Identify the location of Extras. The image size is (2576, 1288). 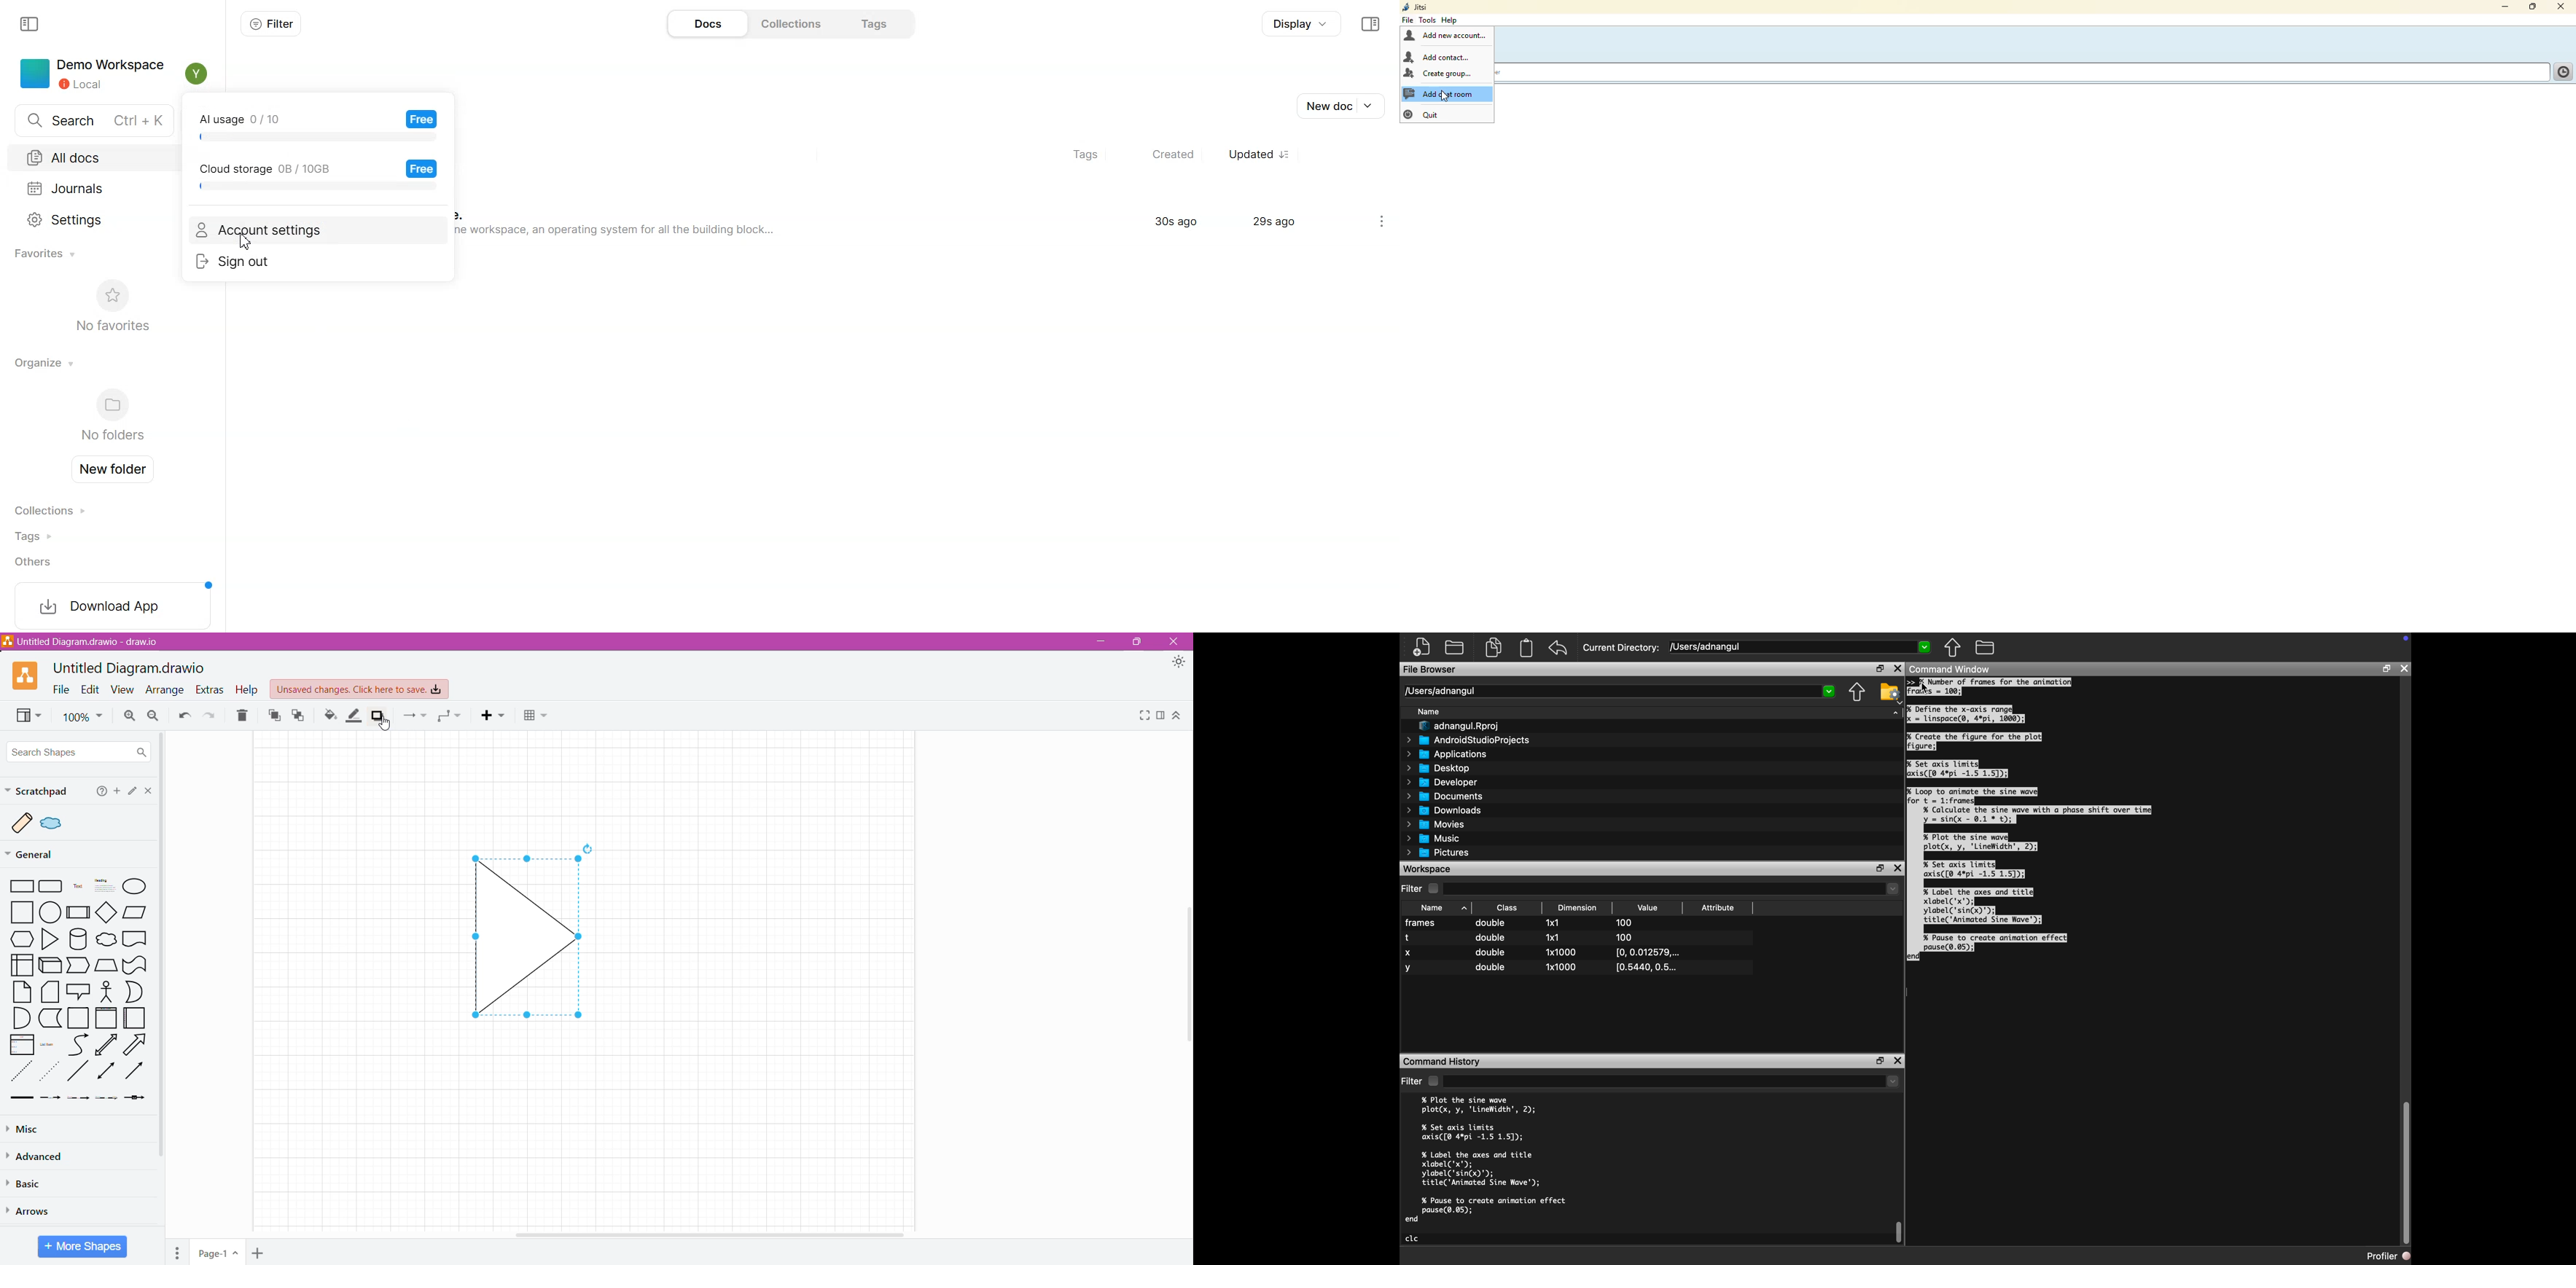
(213, 690).